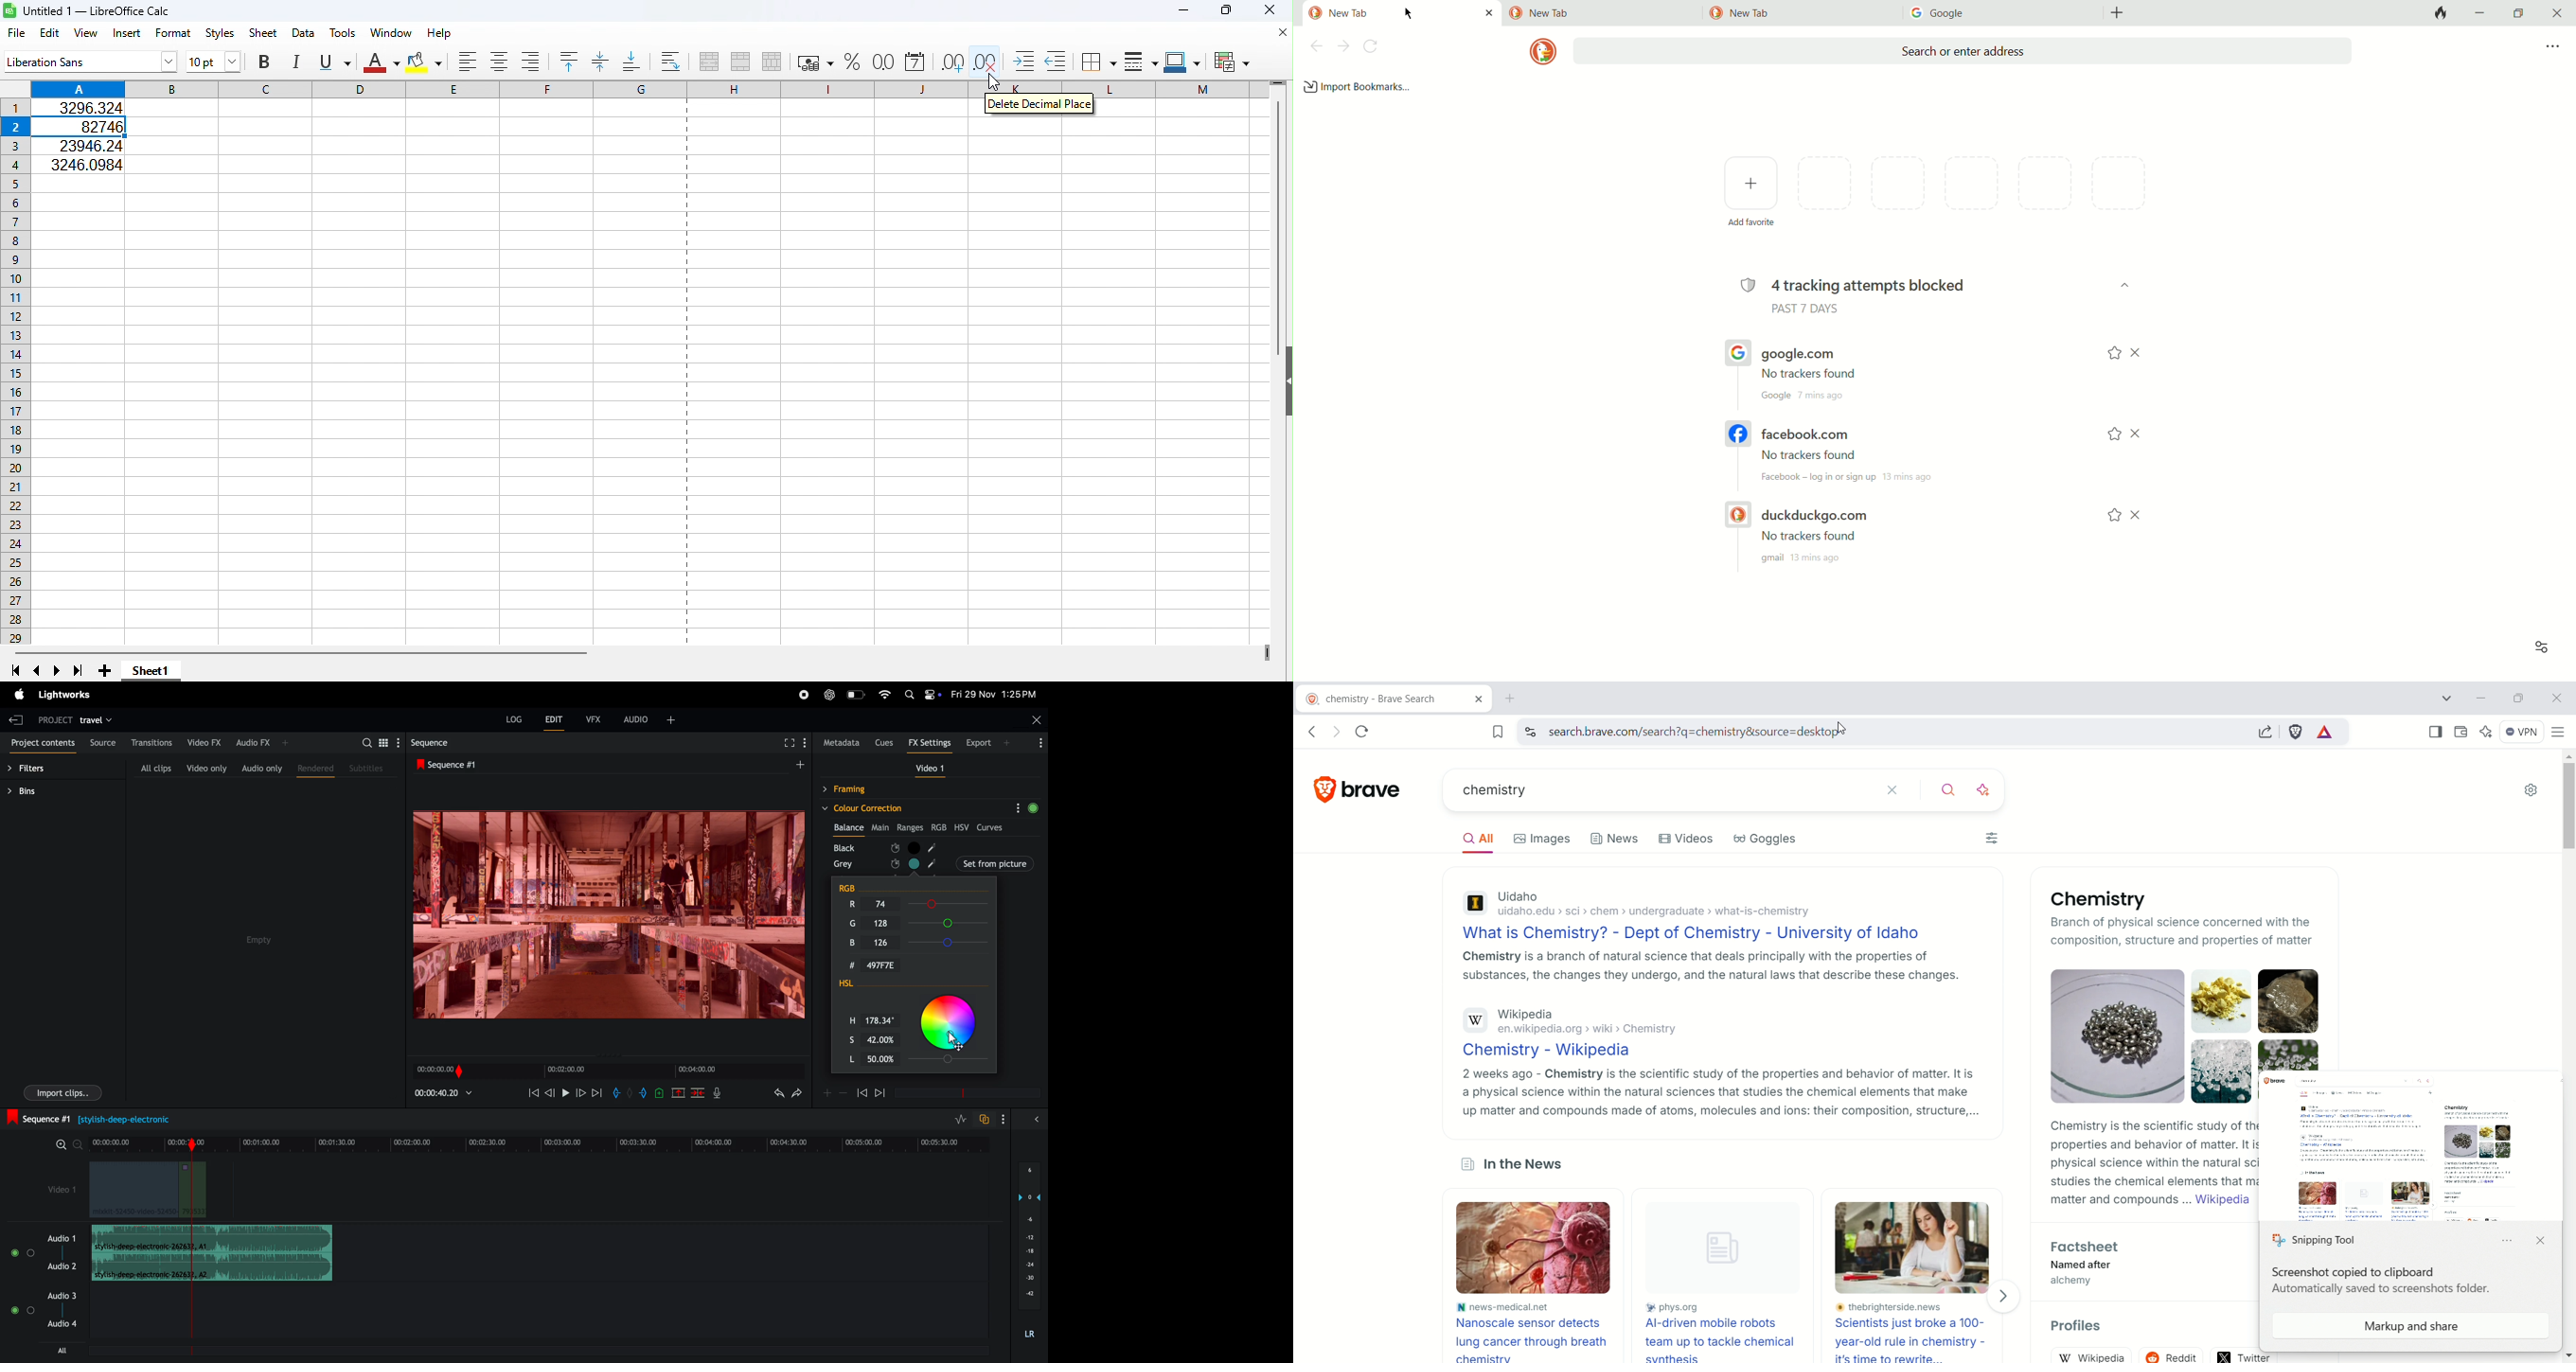 This screenshot has width=2576, height=1372. What do you see at coordinates (1002, 1118) in the screenshot?
I see `show settings menu` at bounding box center [1002, 1118].